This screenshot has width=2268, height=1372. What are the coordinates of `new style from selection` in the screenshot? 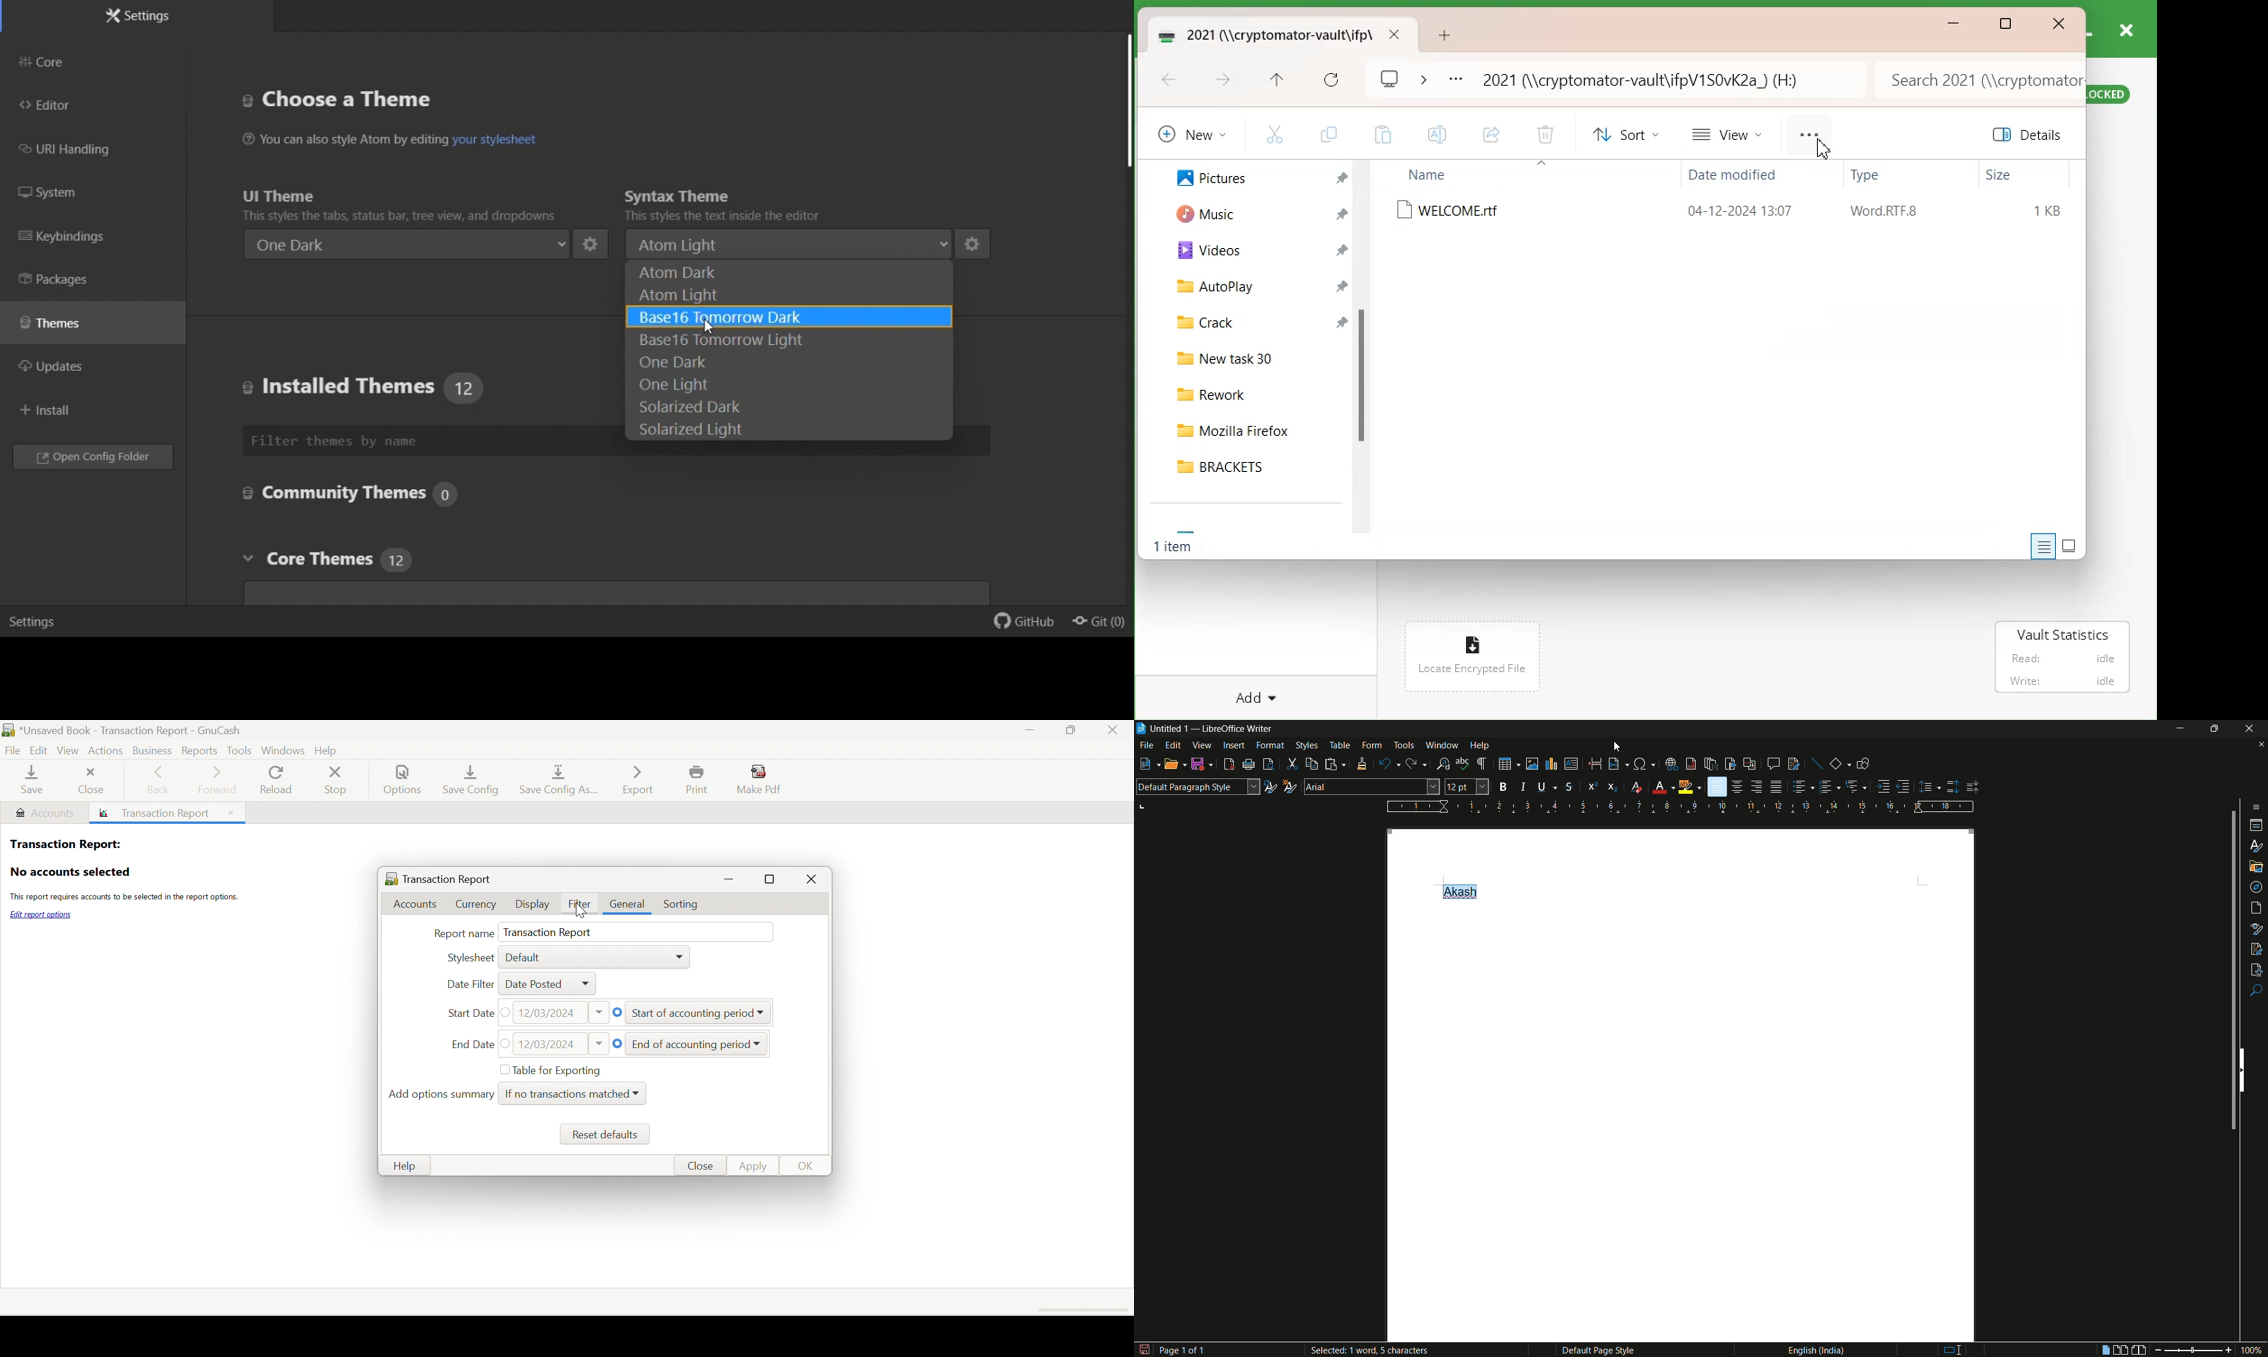 It's located at (1288, 786).